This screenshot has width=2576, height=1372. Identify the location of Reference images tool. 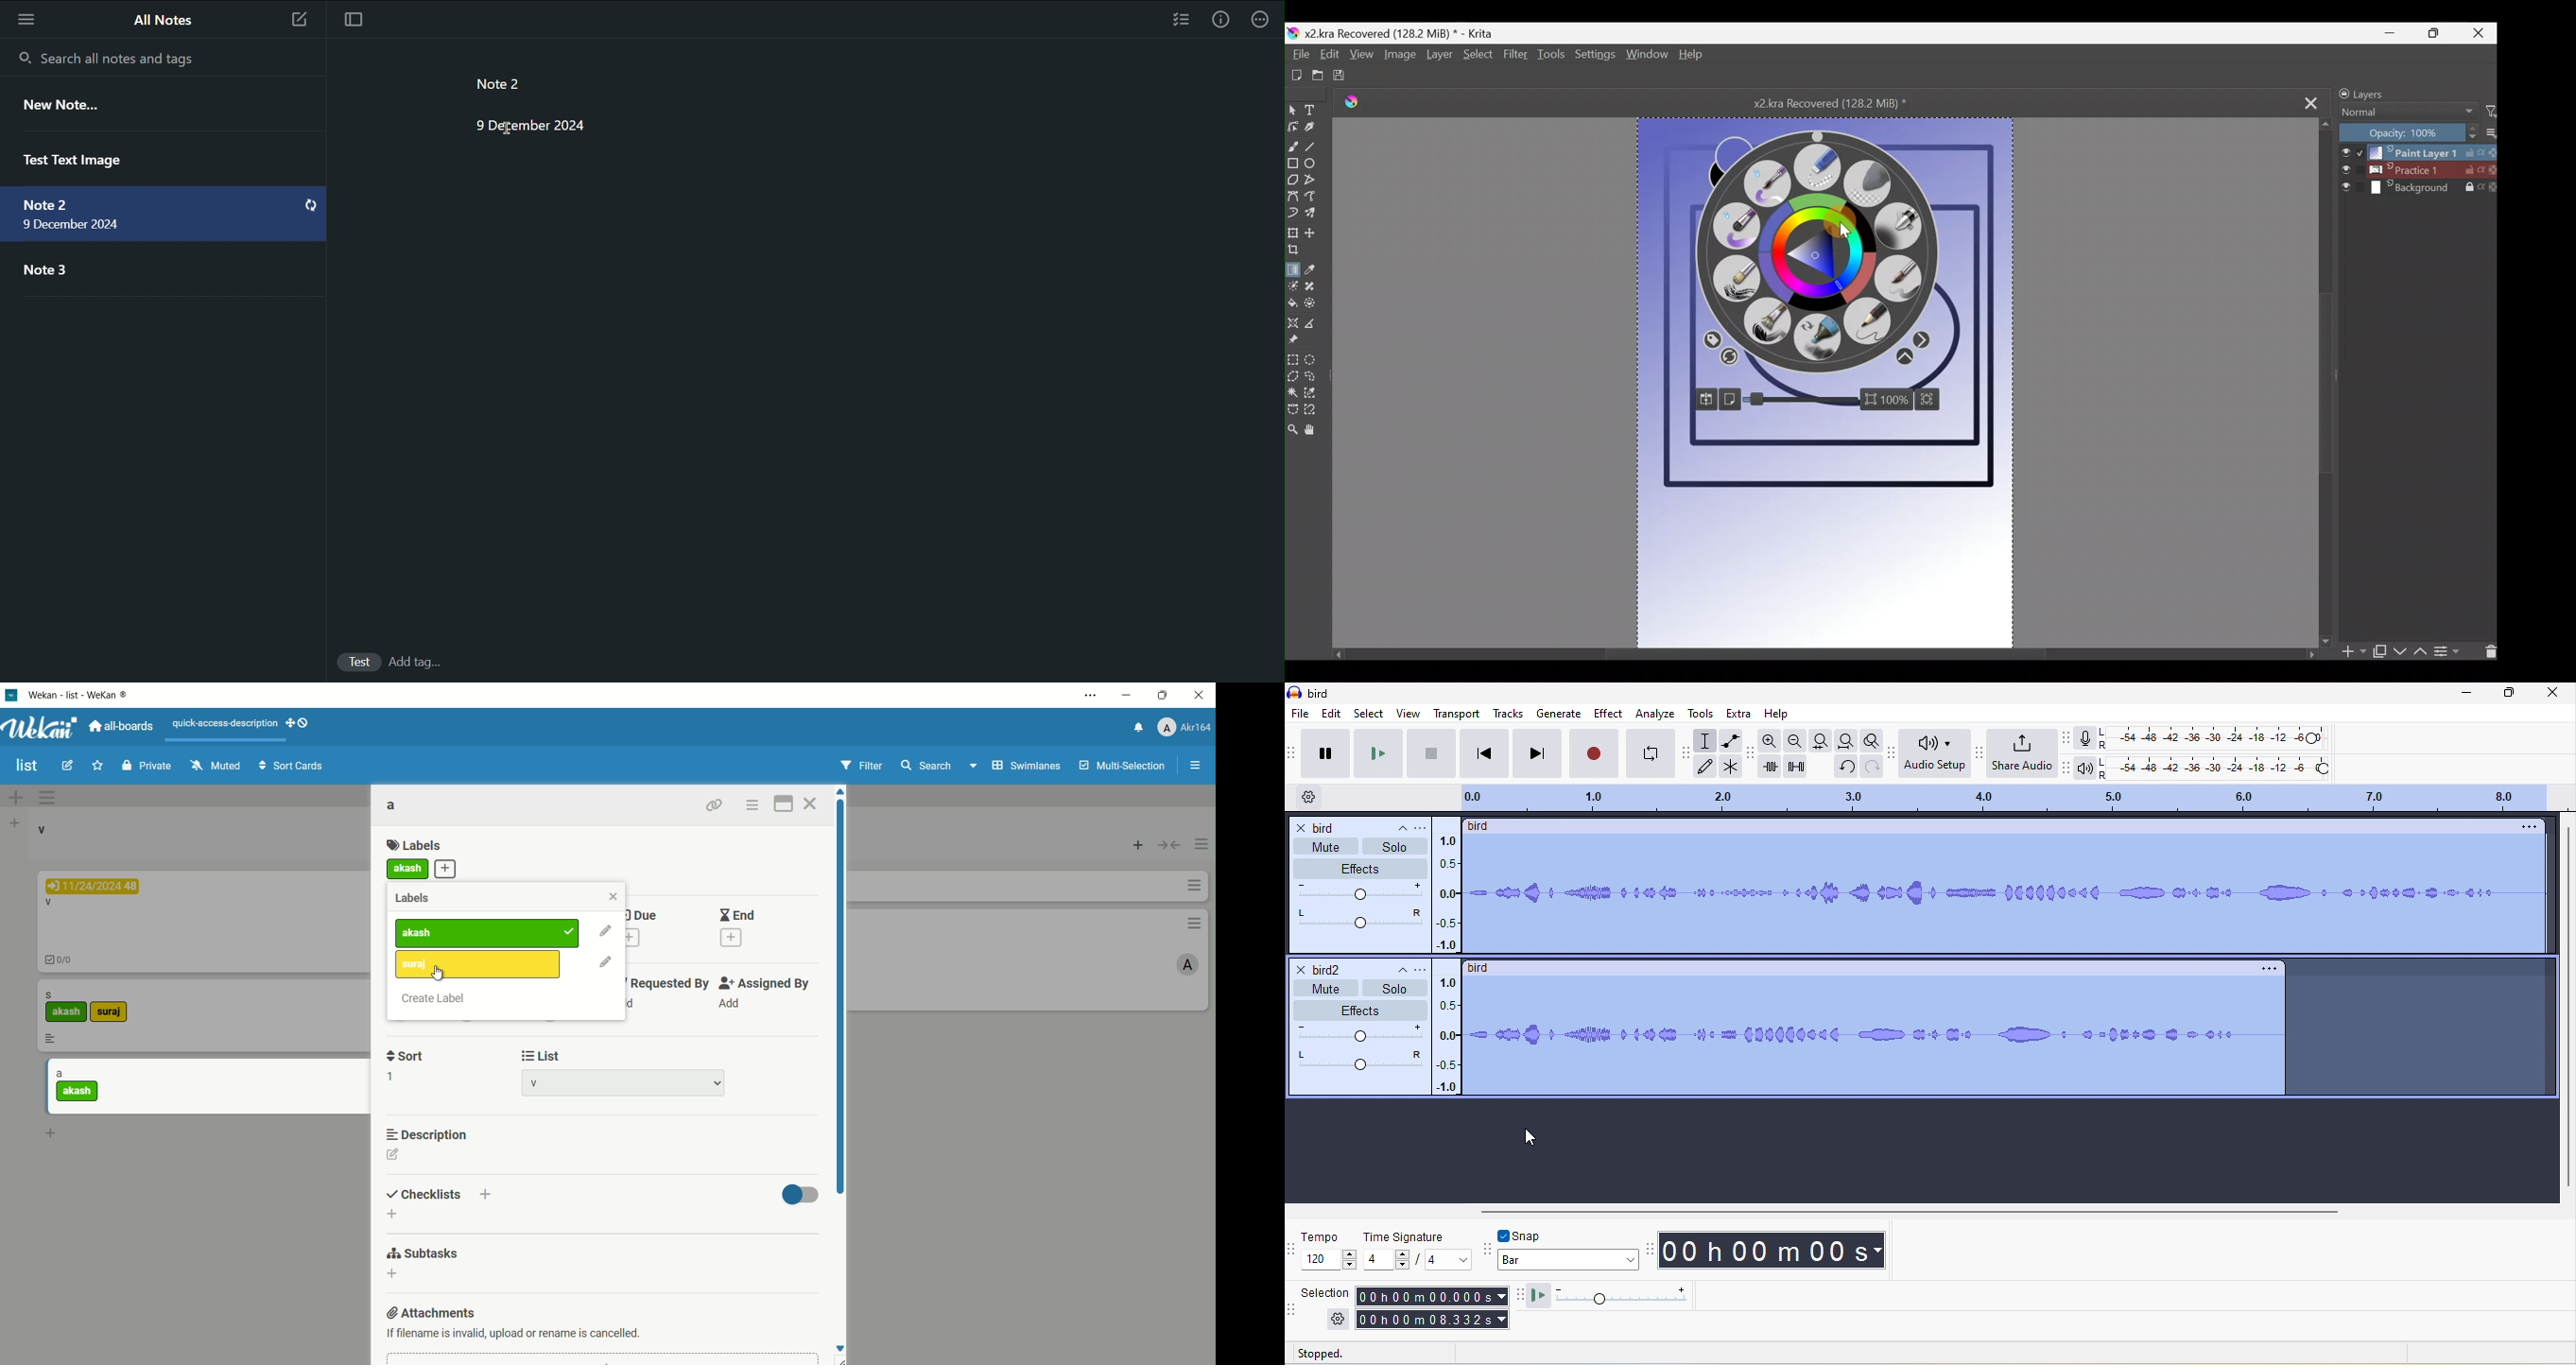
(1294, 344).